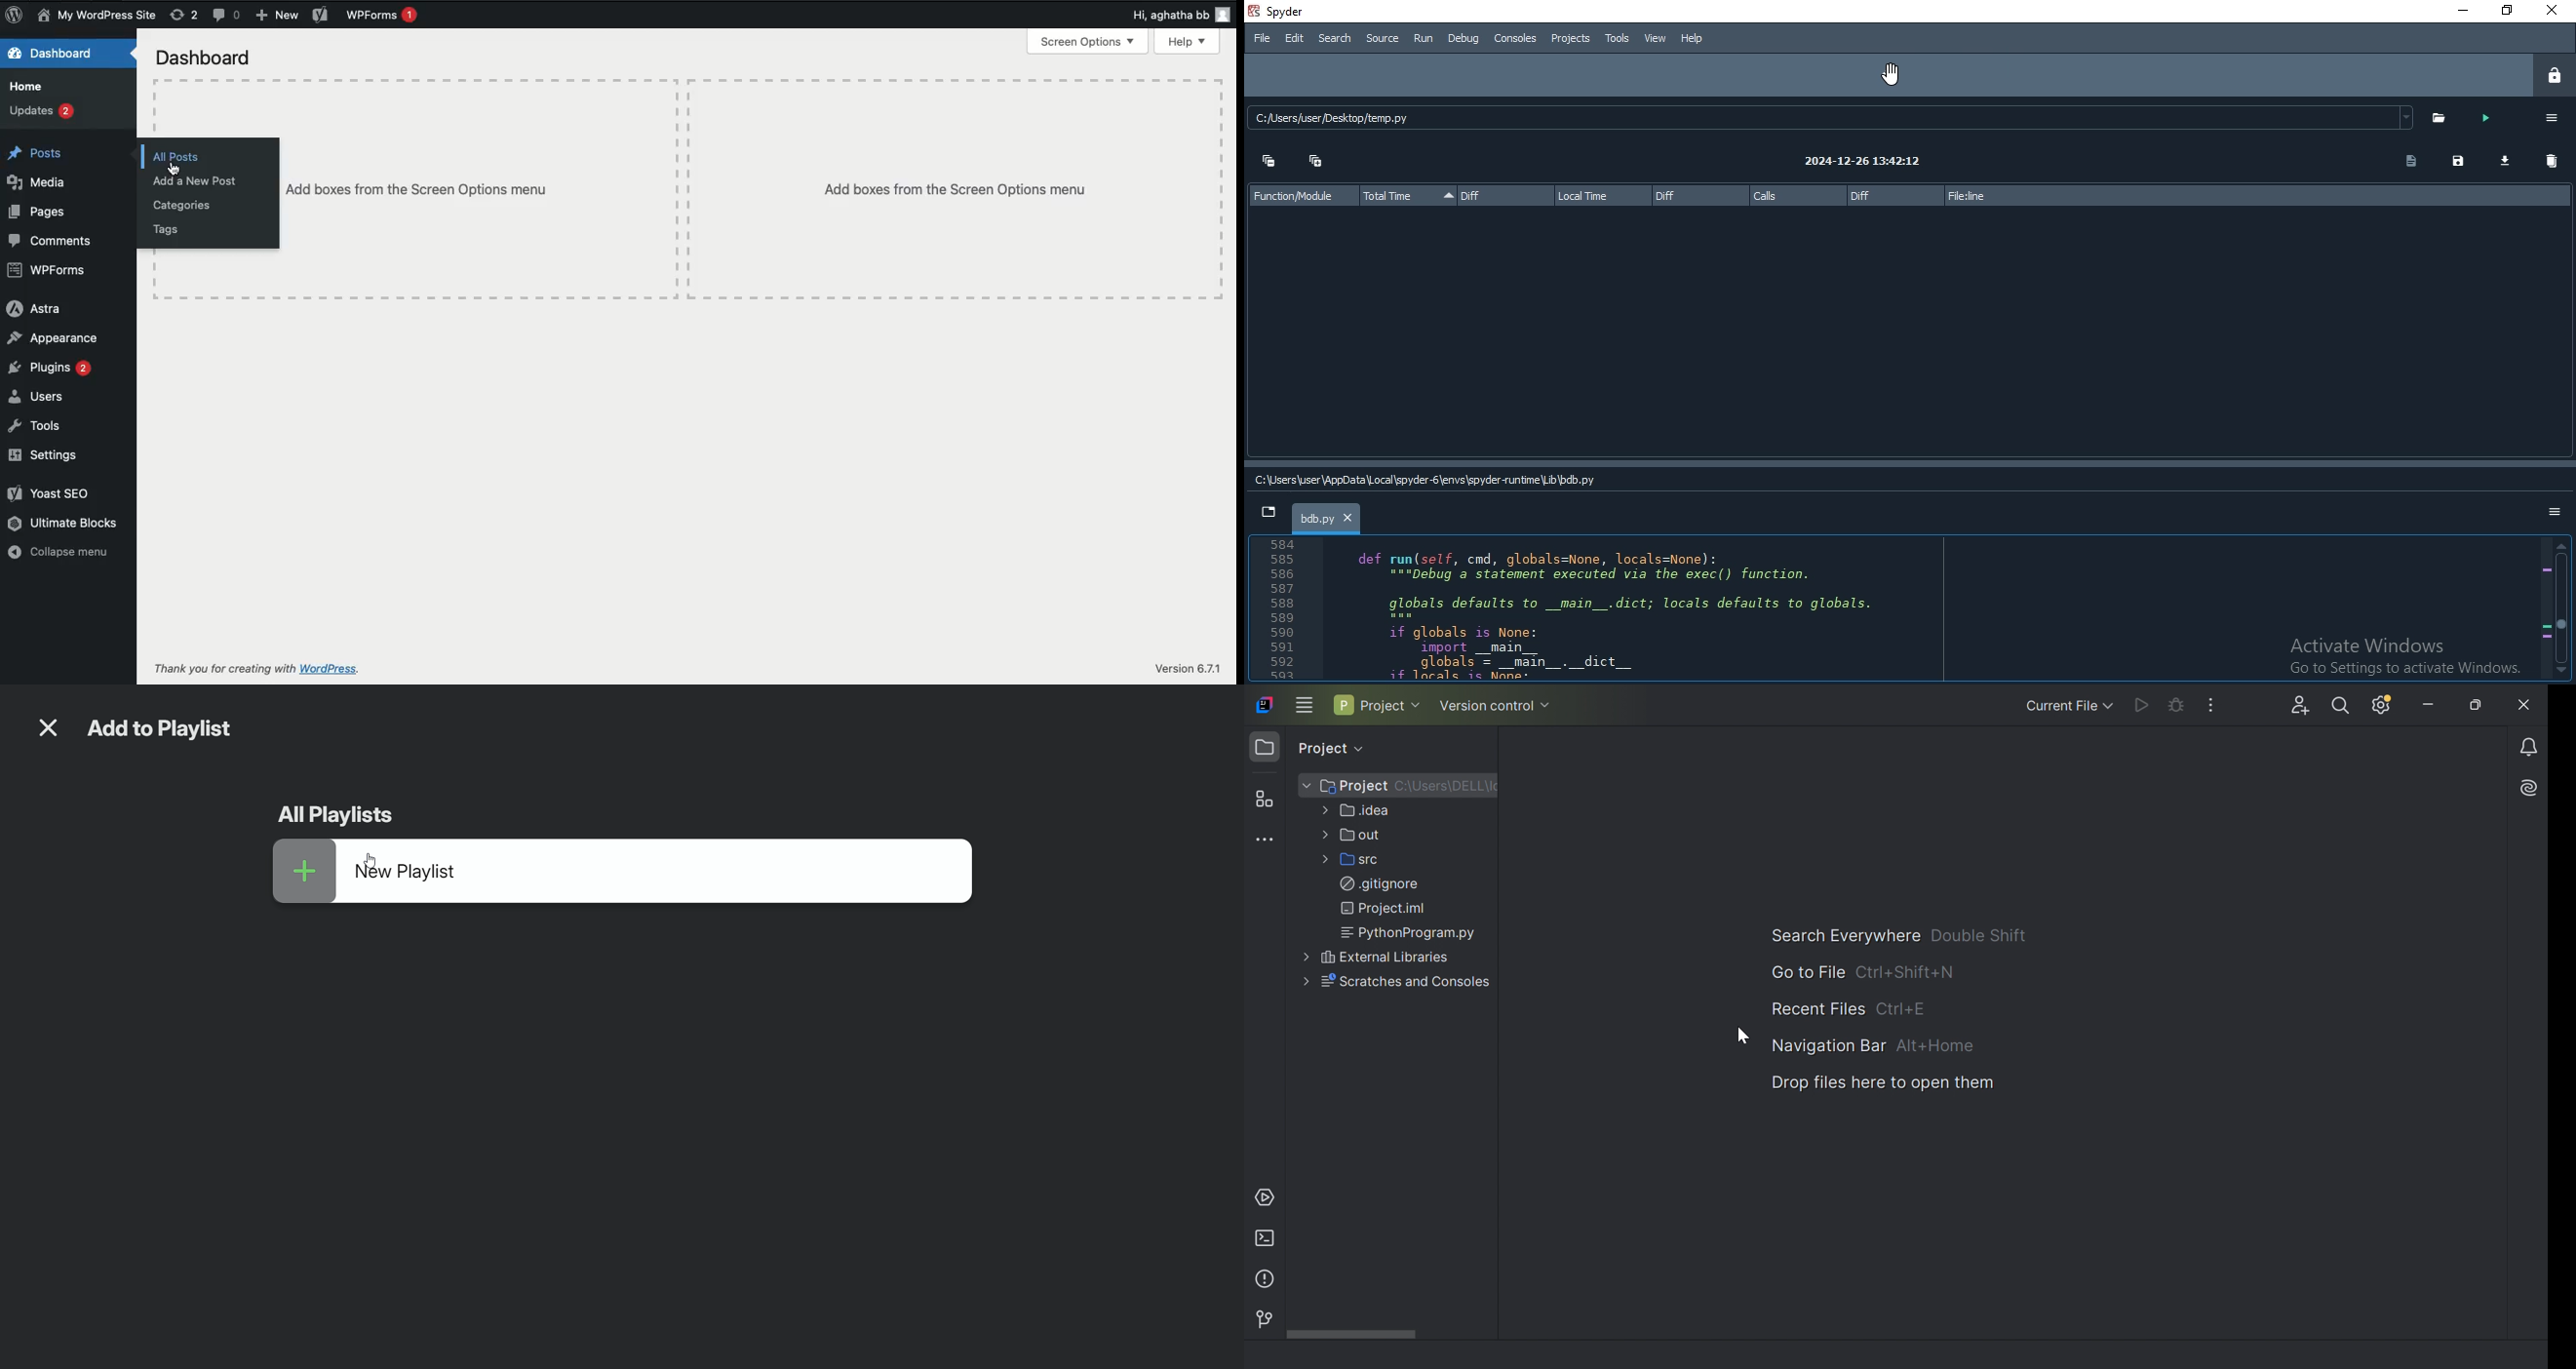 The width and height of the screenshot is (2576, 1372). What do you see at coordinates (180, 157) in the screenshot?
I see `All posts` at bounding box center [180, 157].